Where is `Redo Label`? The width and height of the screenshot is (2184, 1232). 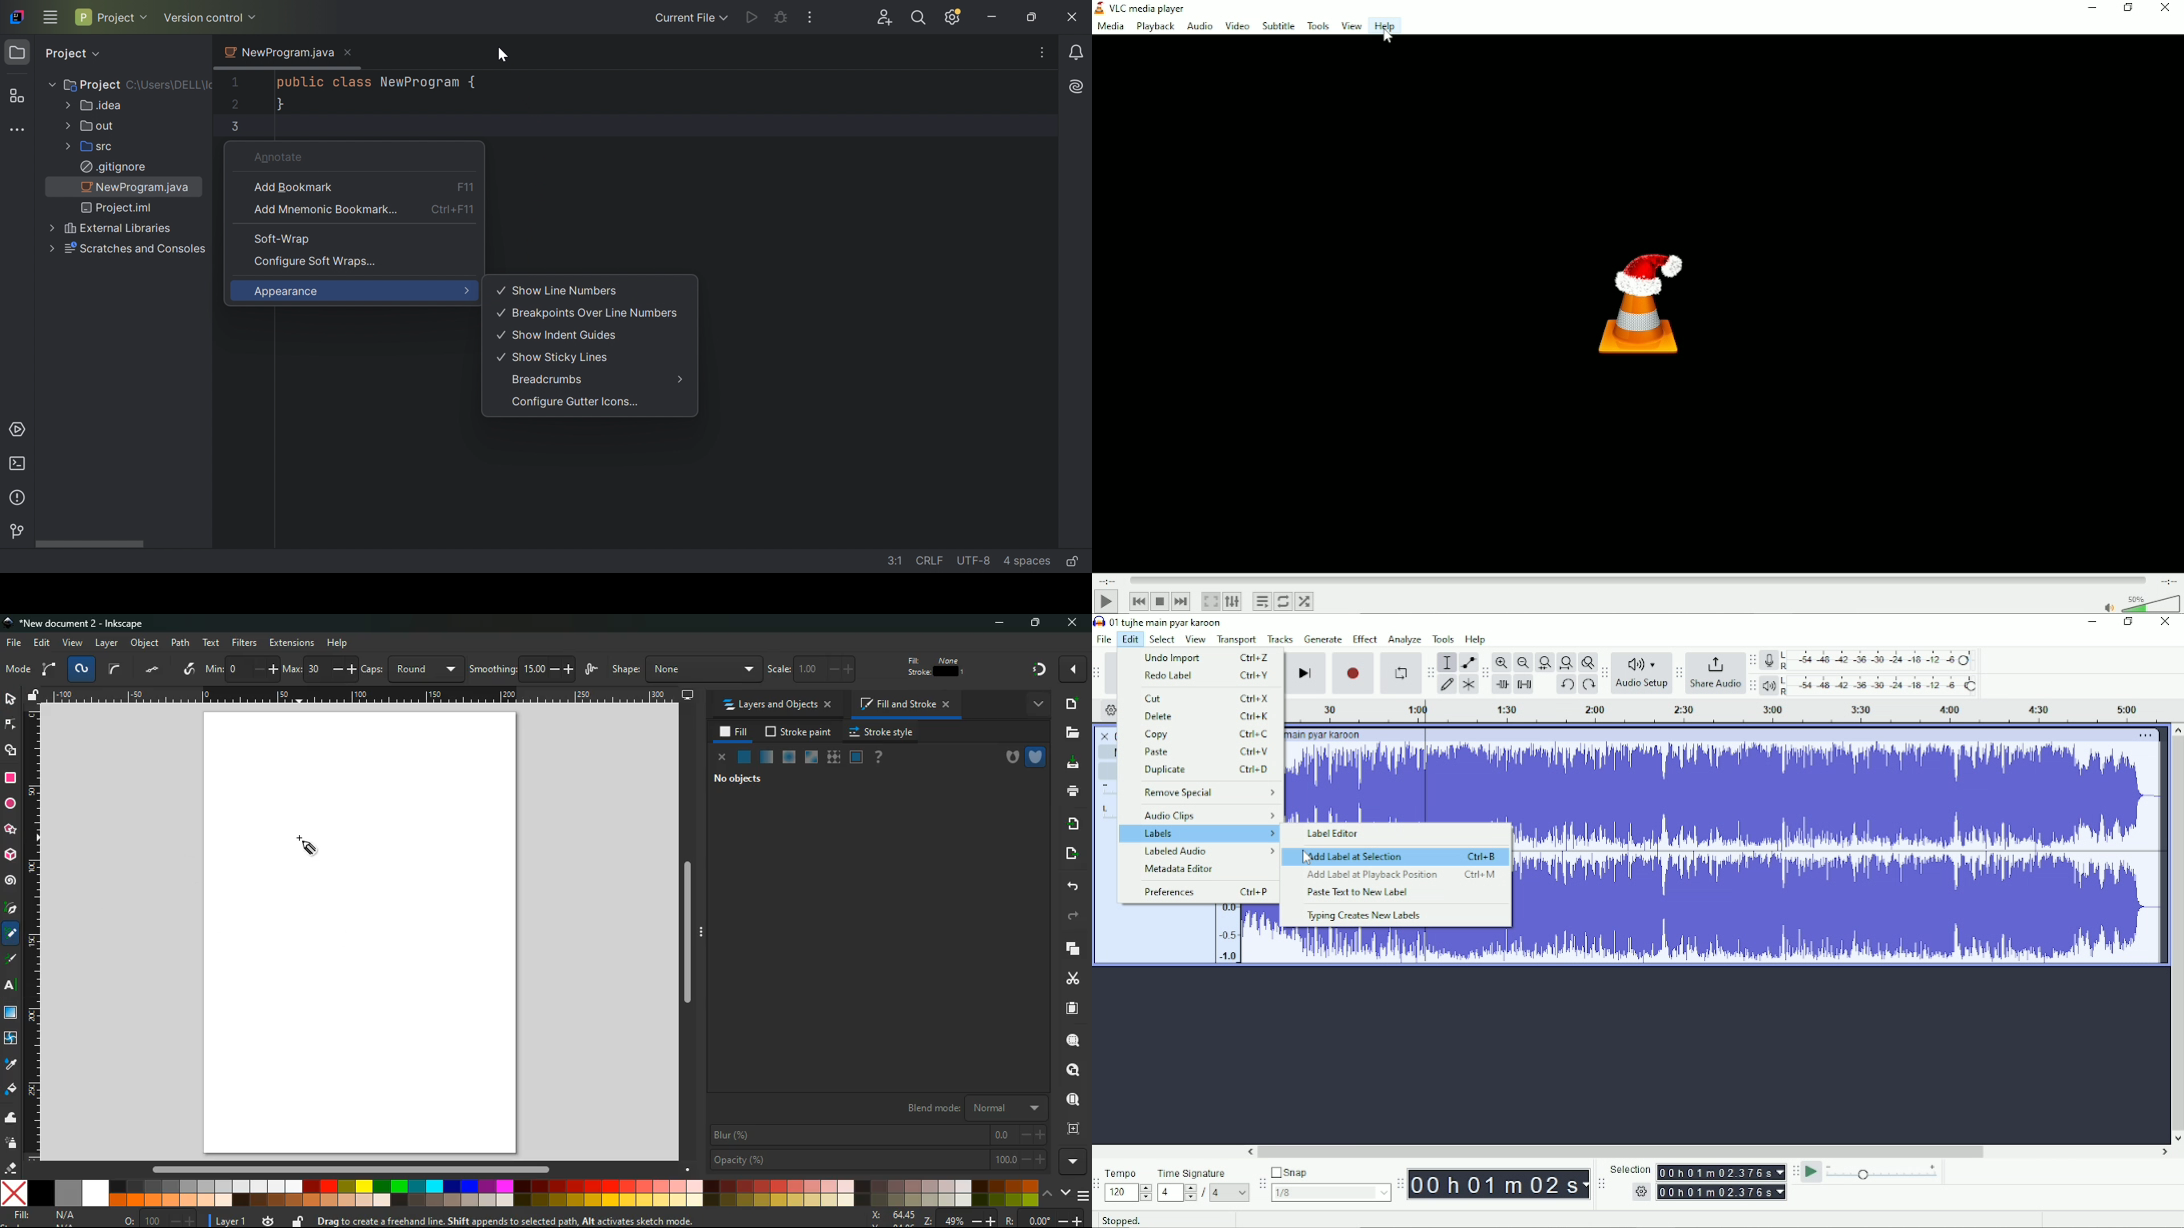
Redo Label is located at coordinates (1204, 676).